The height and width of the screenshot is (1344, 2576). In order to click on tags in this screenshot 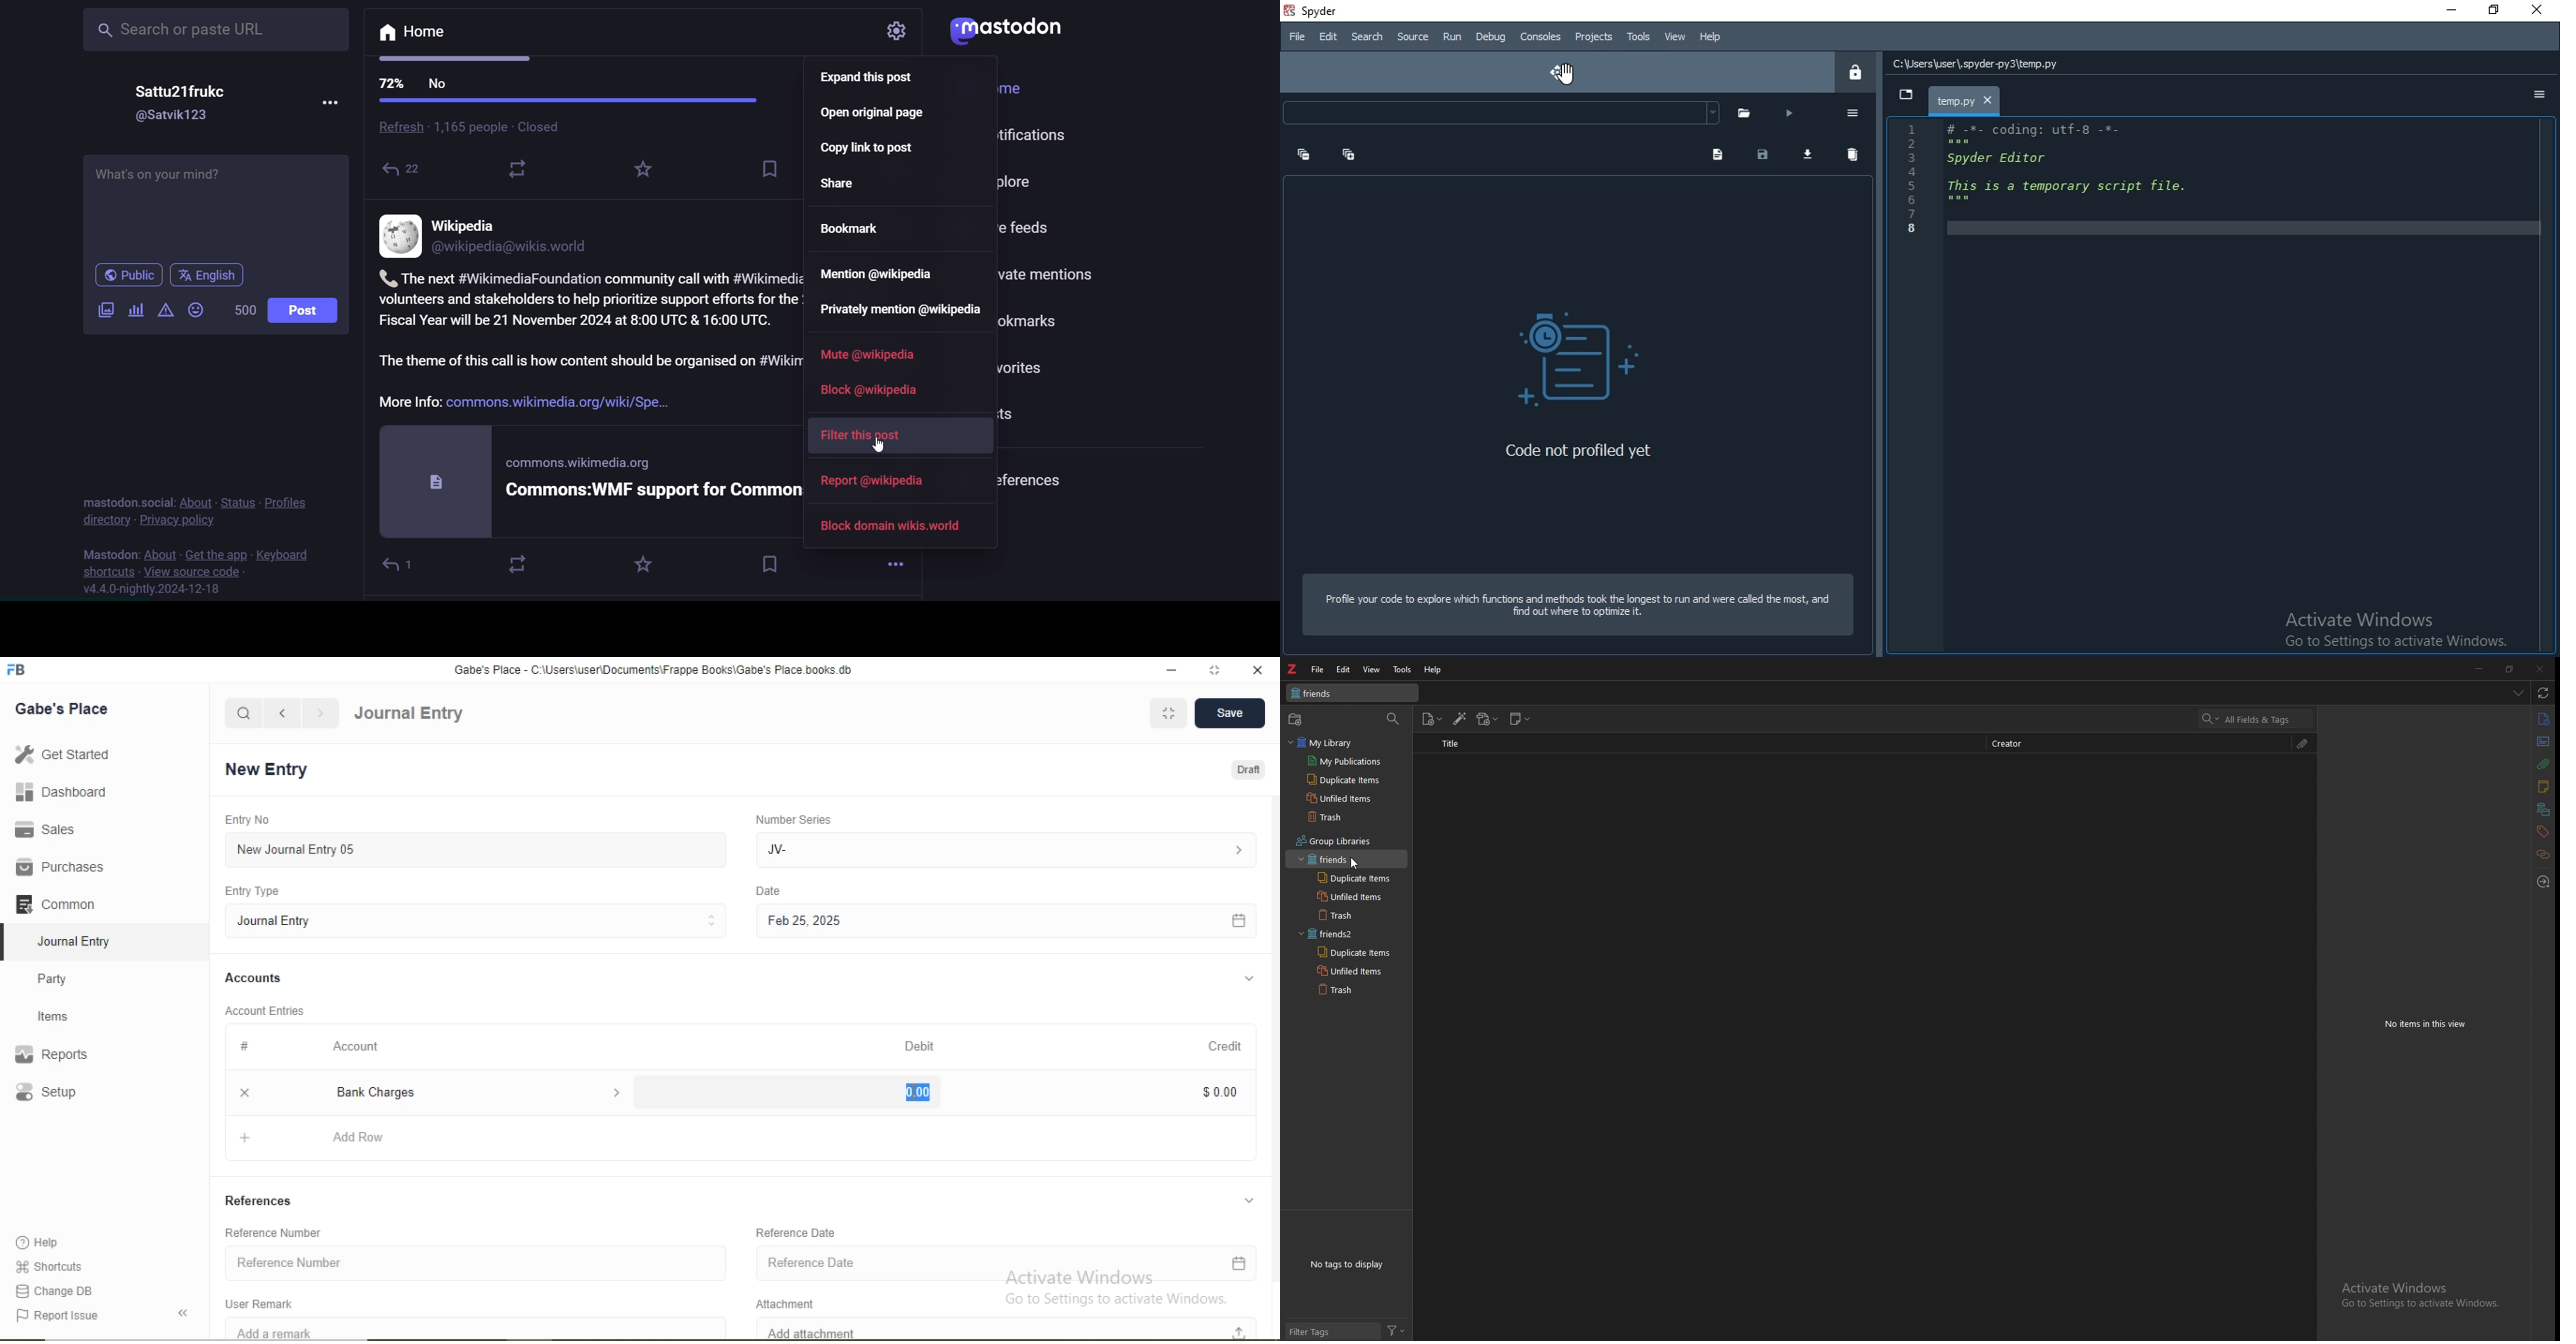, I will do `click(2542, 832)`.